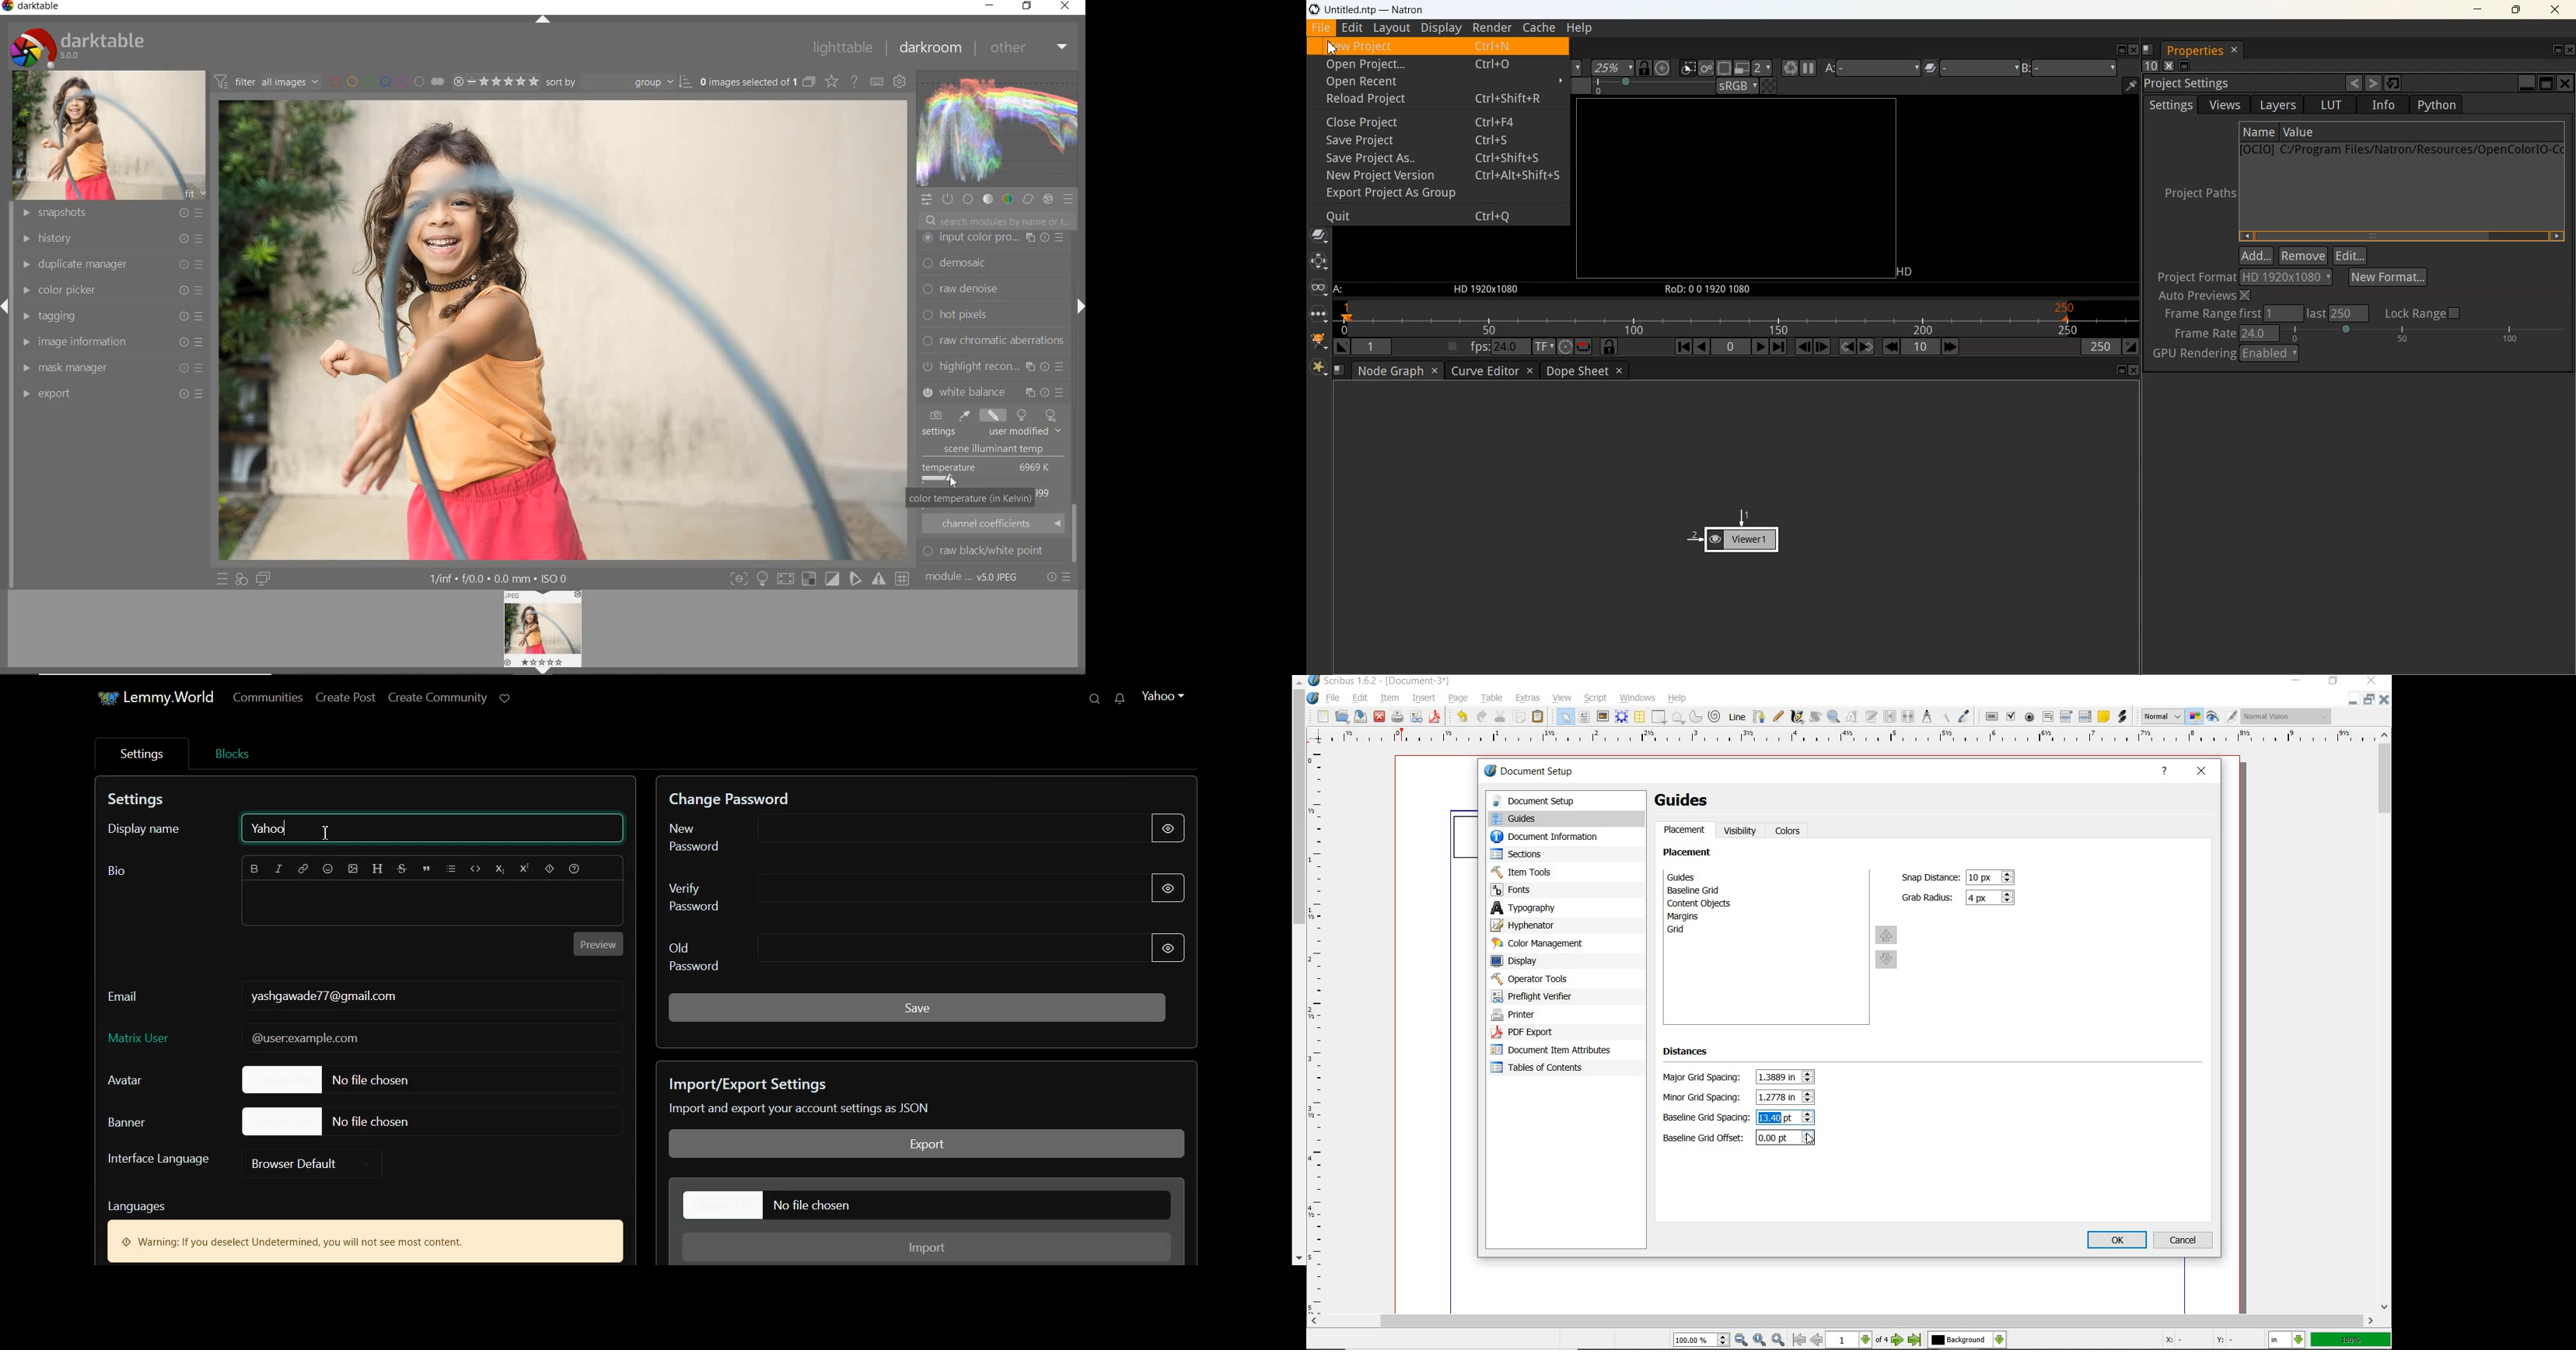  What do you see at coordinates (2125, 718) in the screenshot?
I see `link annotation` at bounding box center [2125, 718].